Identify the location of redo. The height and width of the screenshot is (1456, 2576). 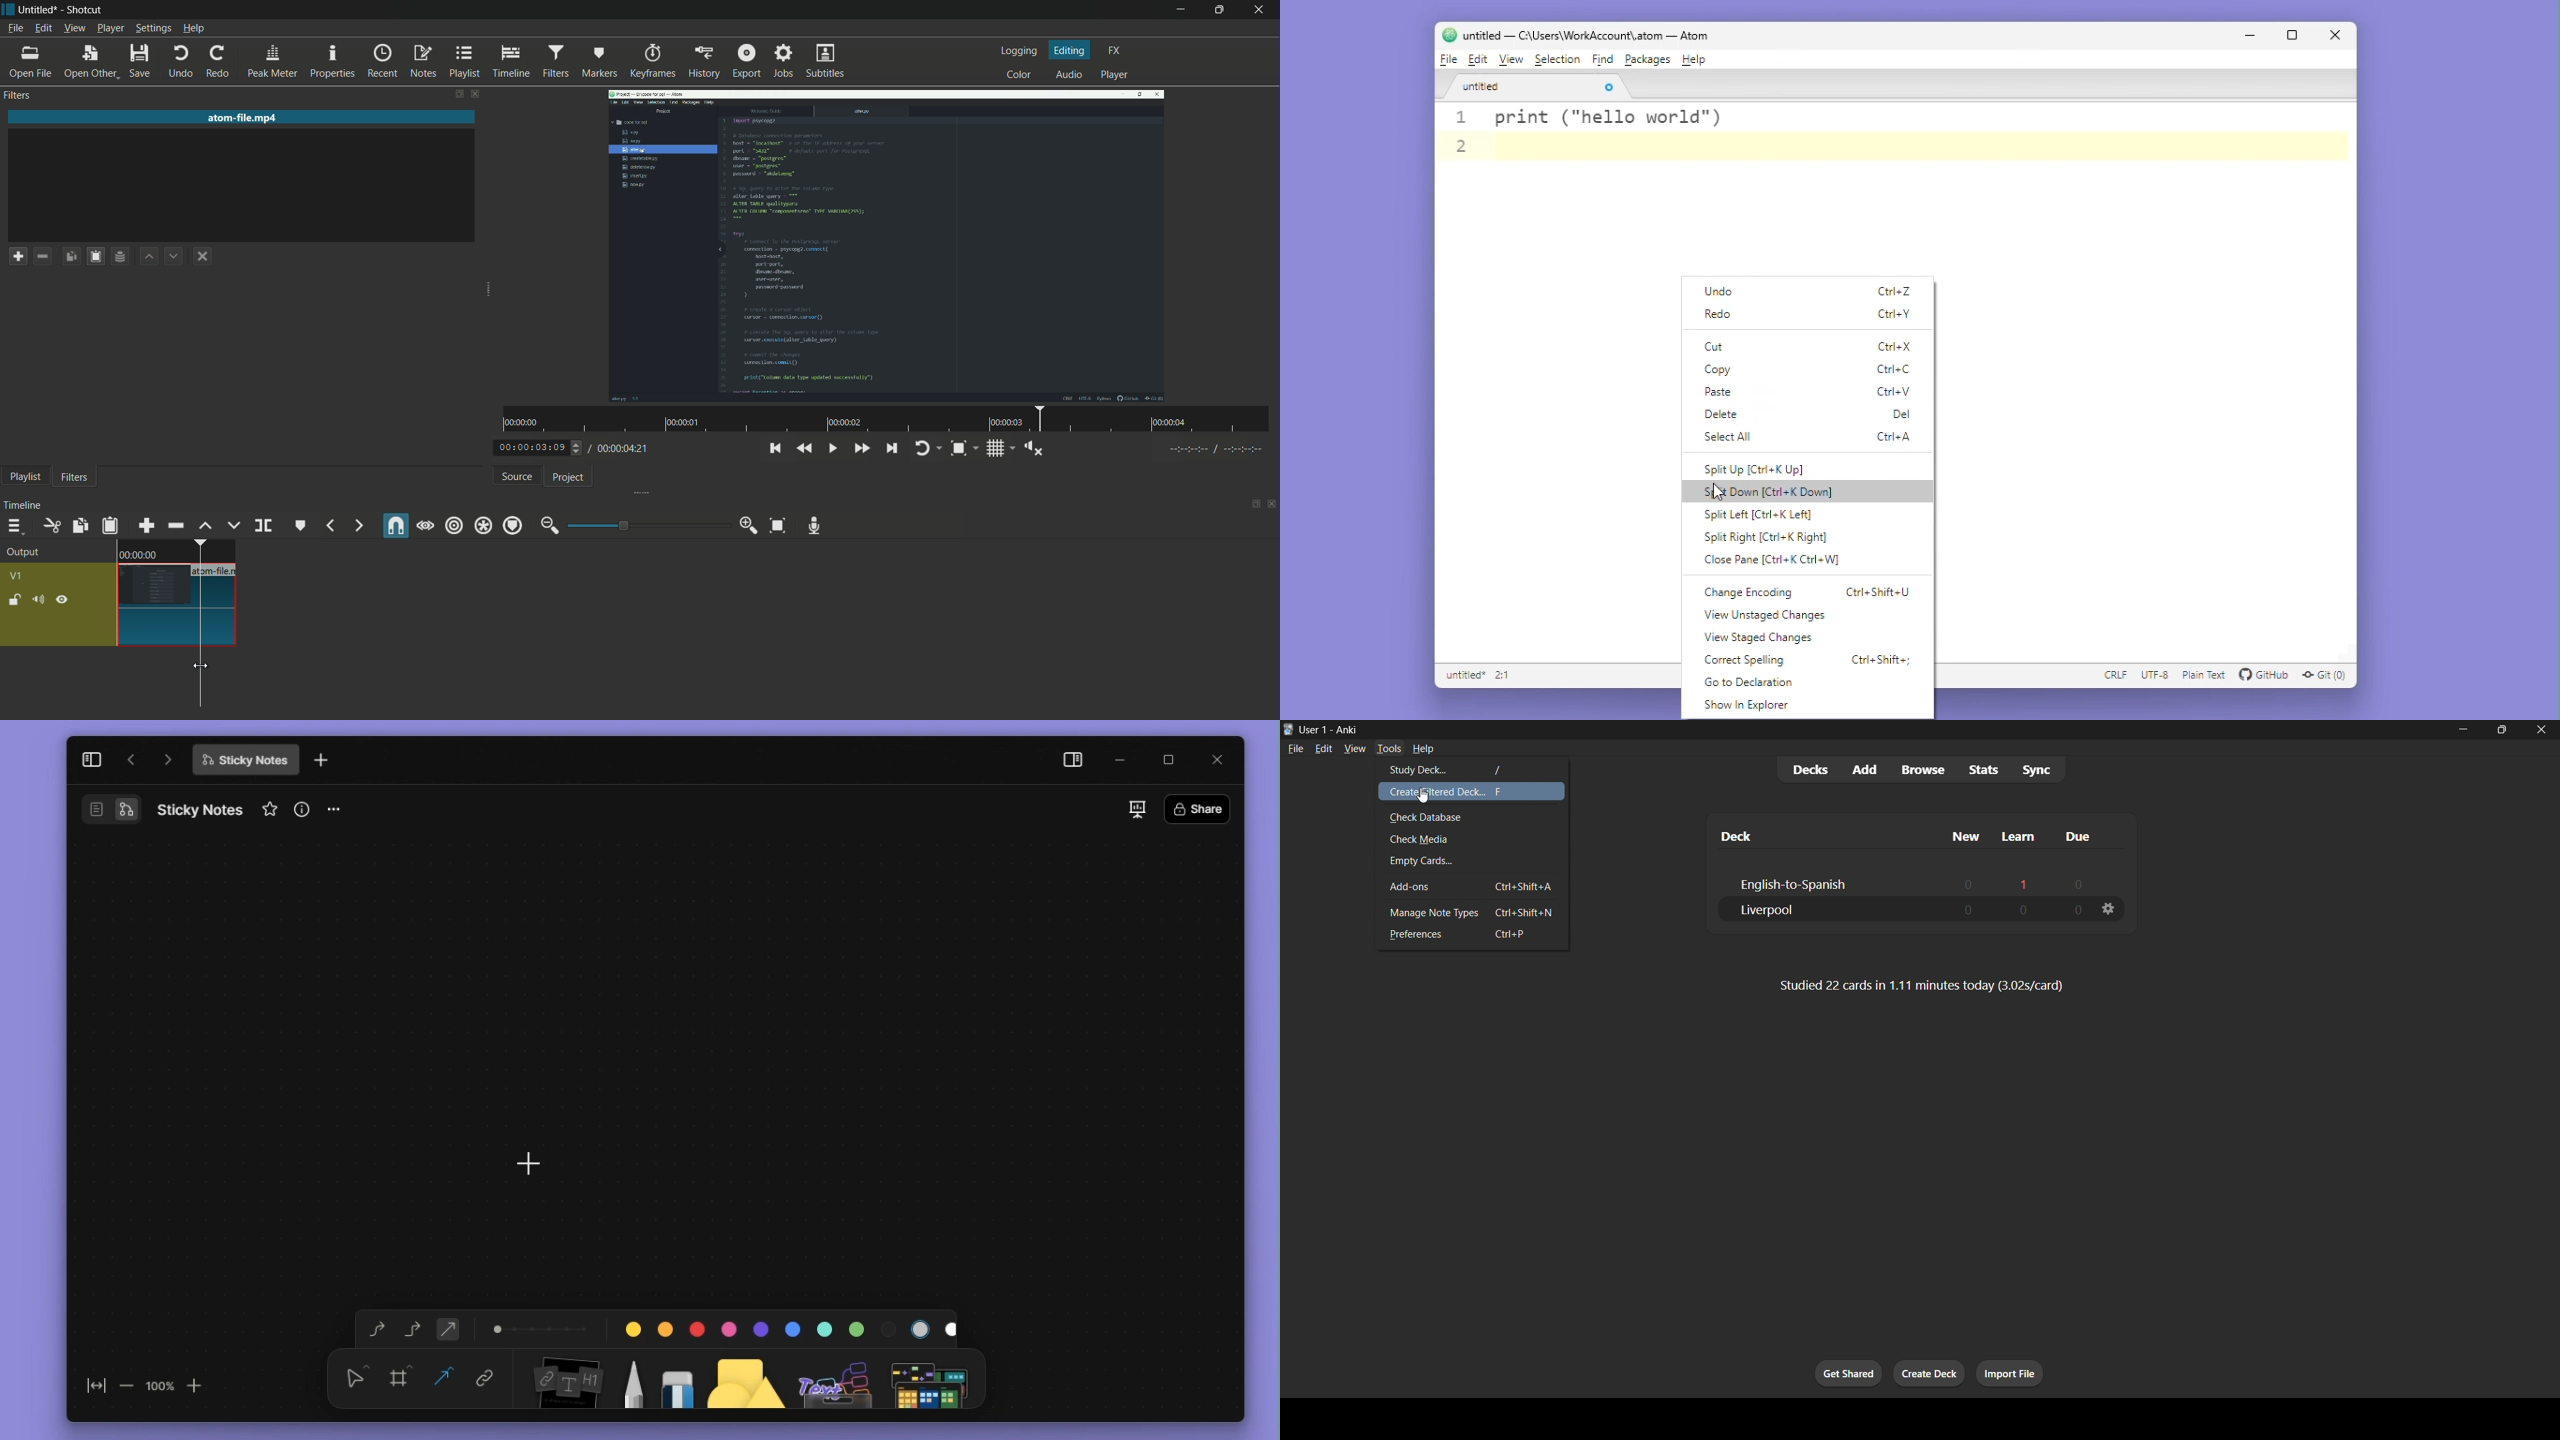
(218, 62).